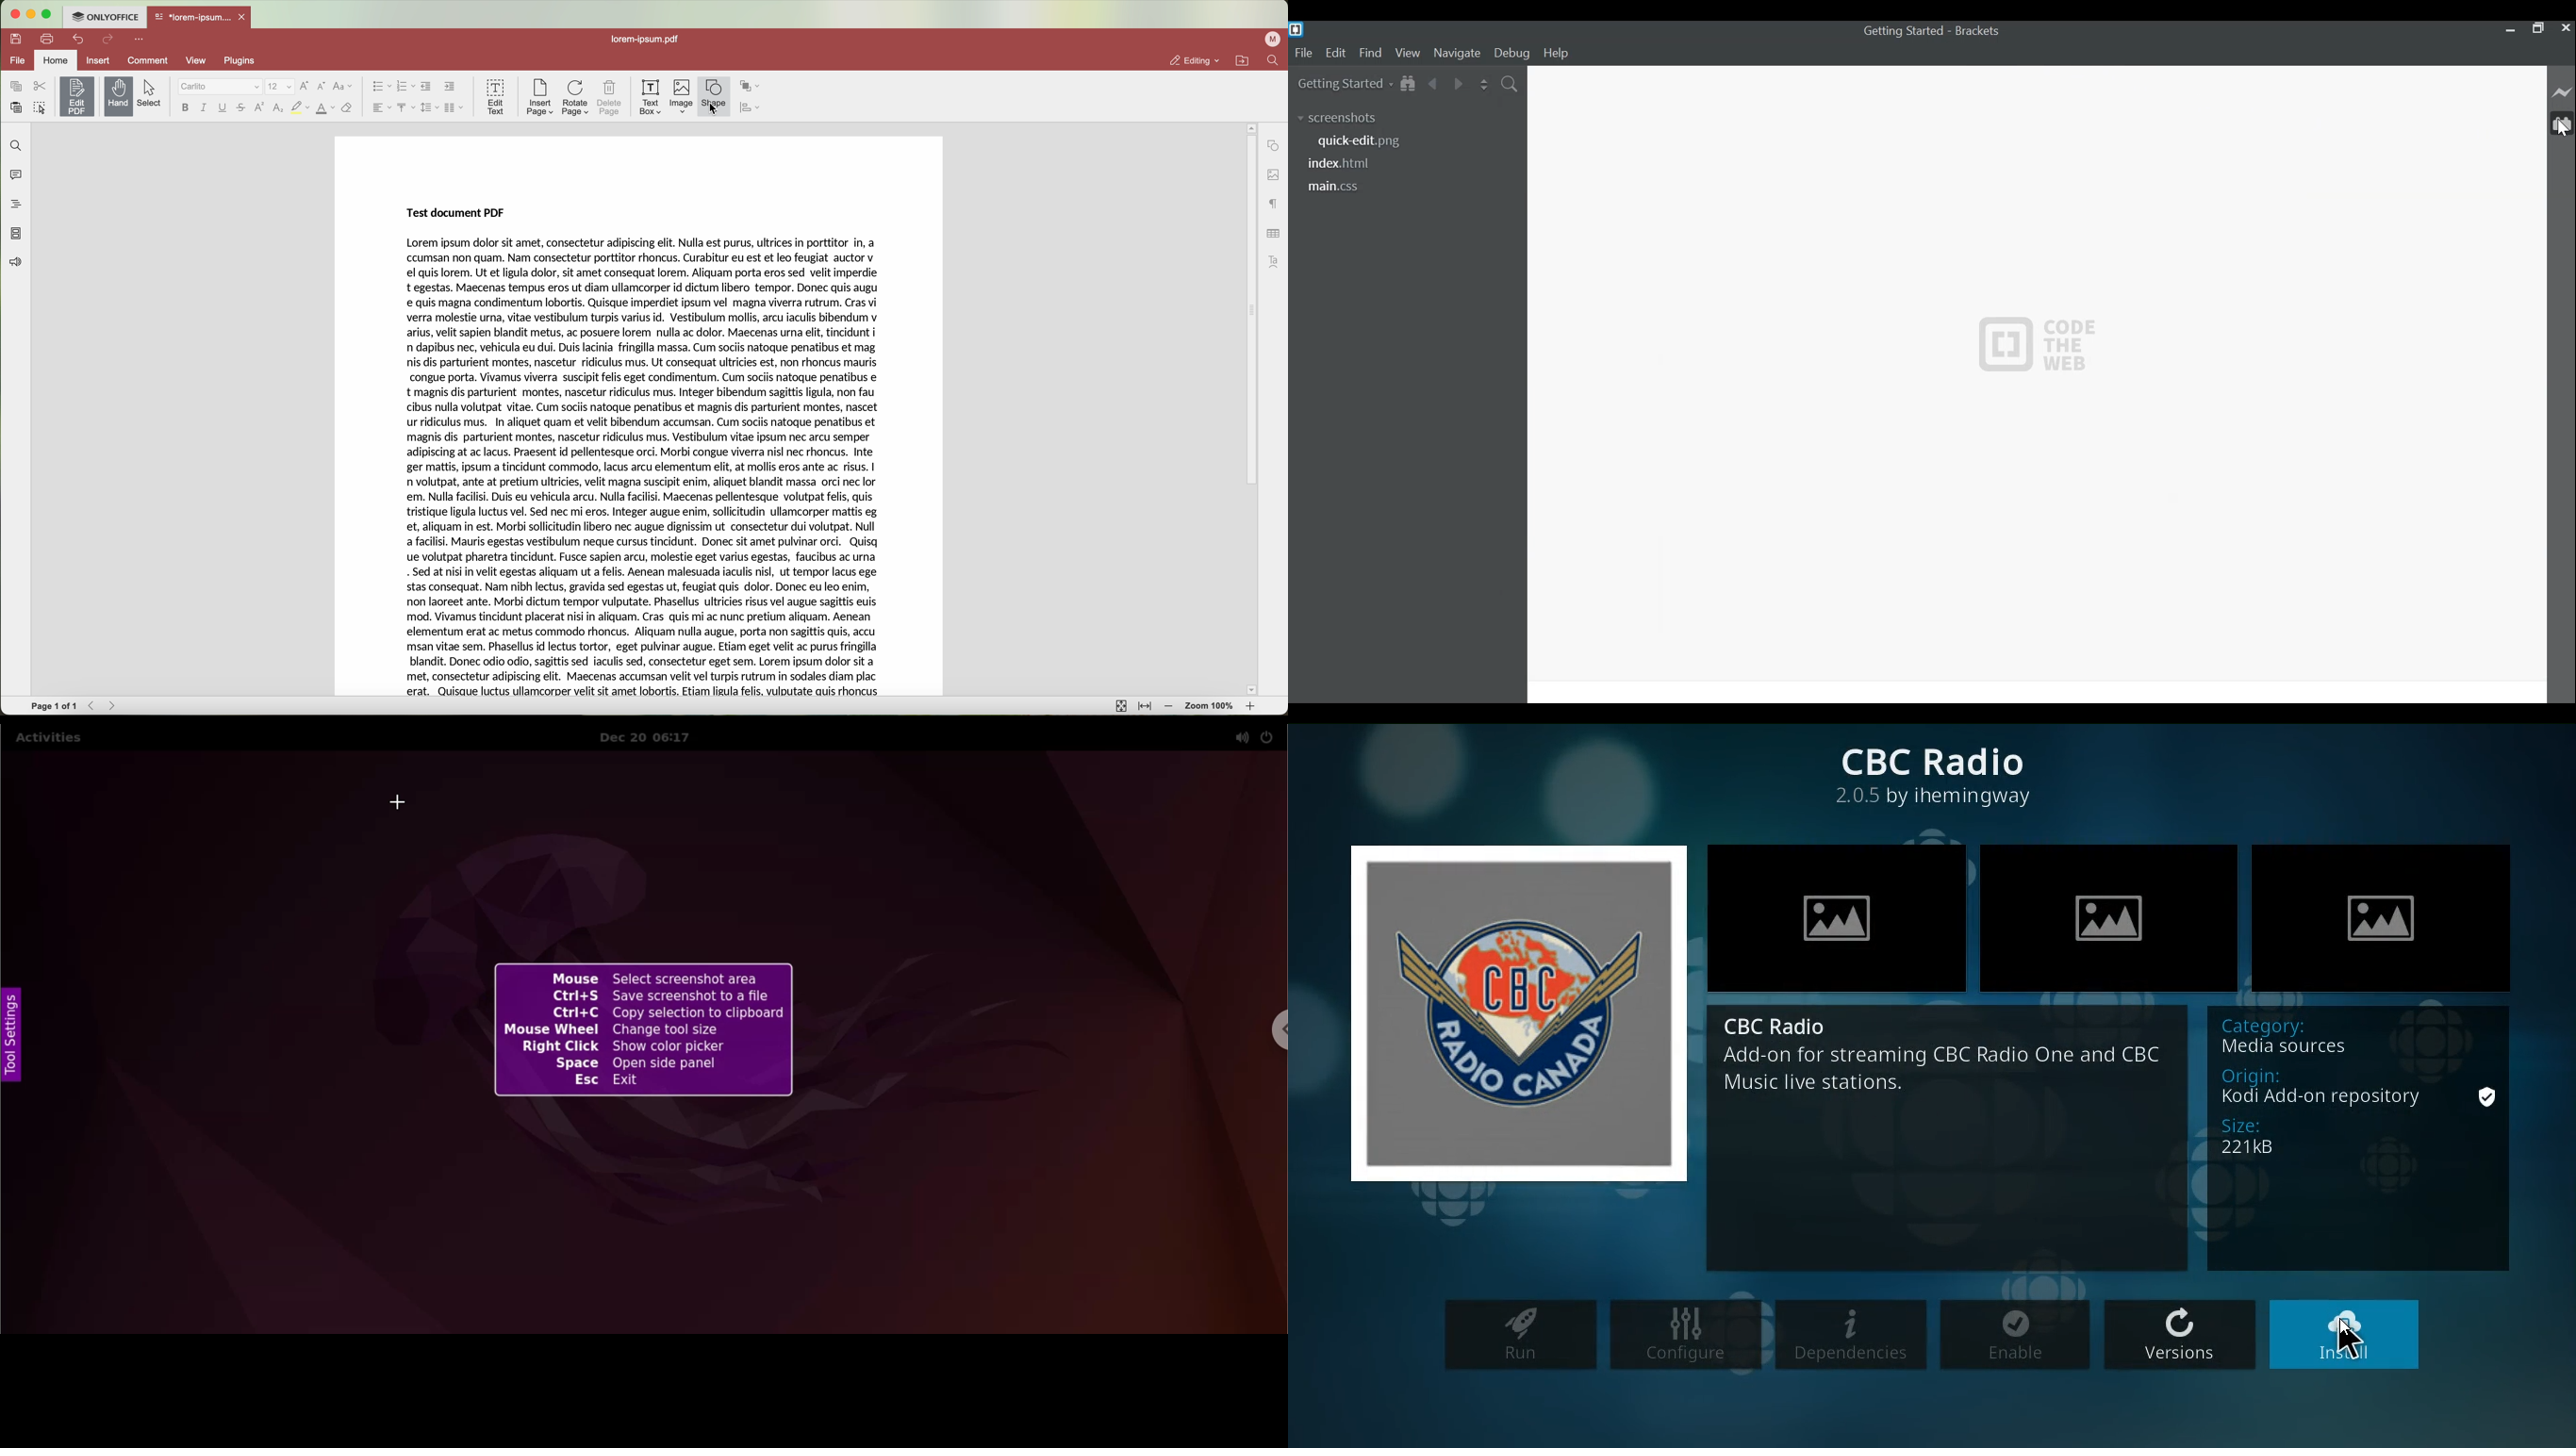  What do you see at coordinates (223, 108) in the screenshot?
I see `underline` at bounding box center [223, 108].